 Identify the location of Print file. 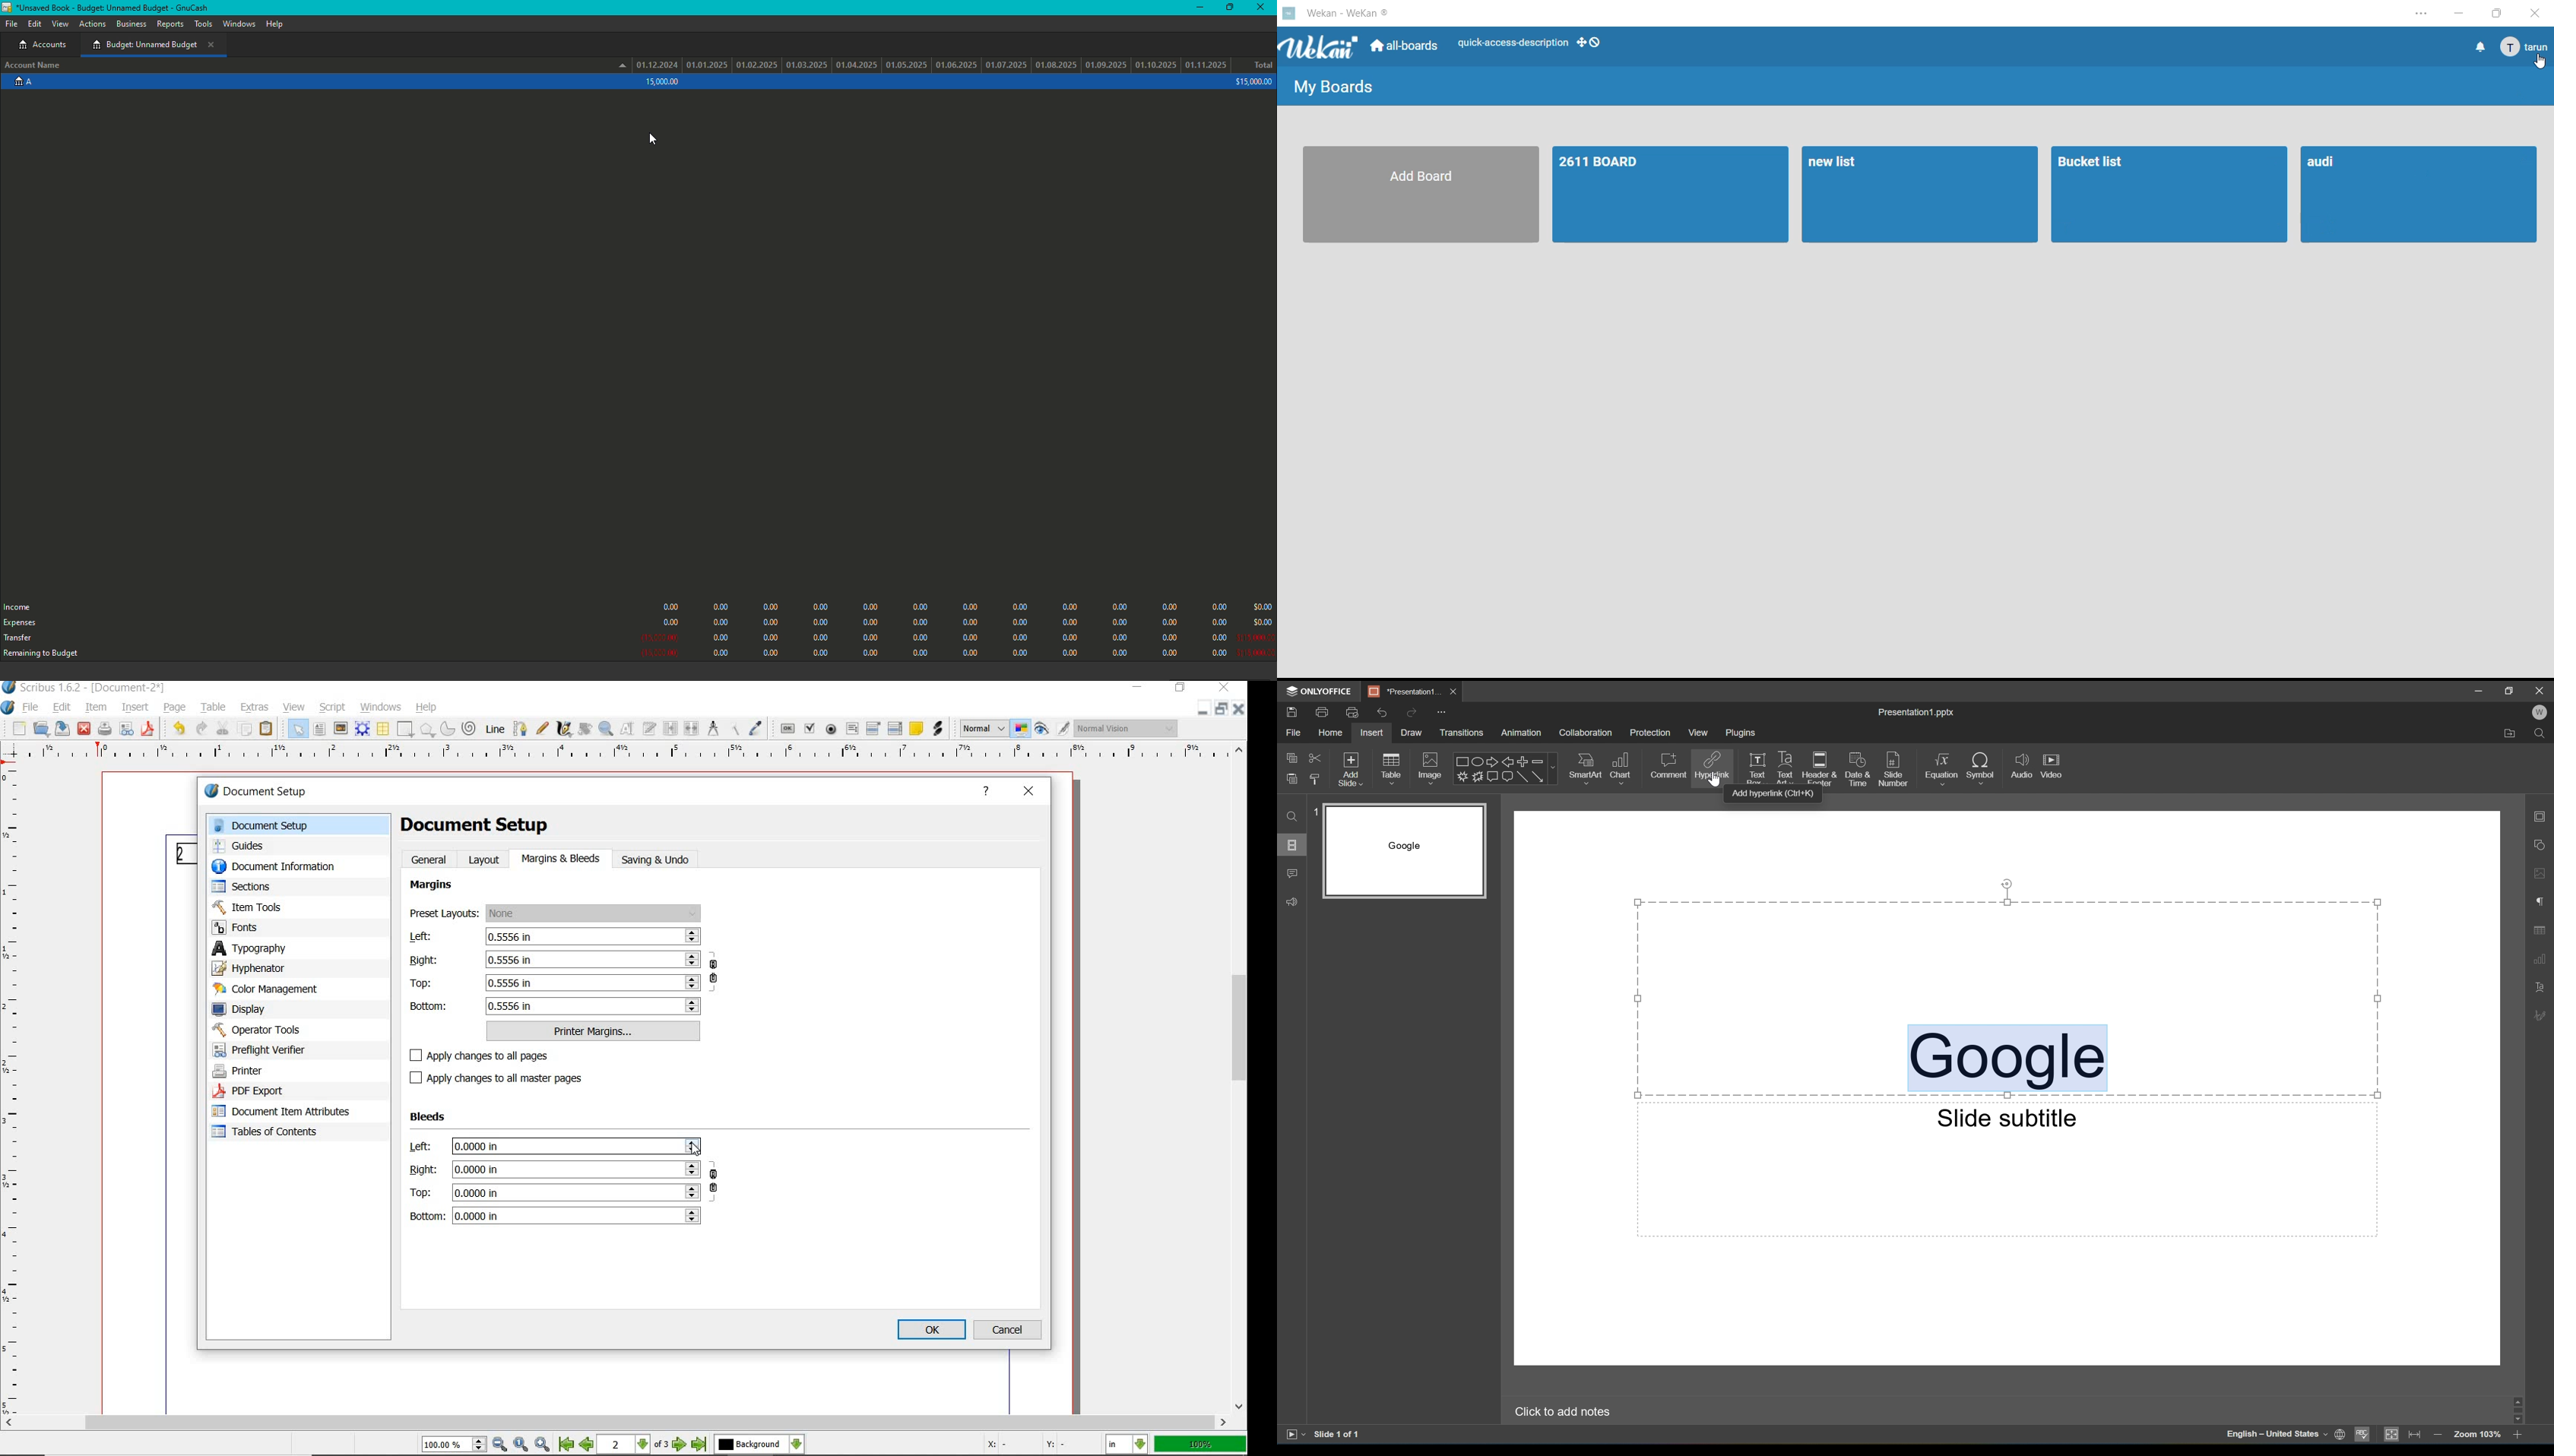
(1322, 713).